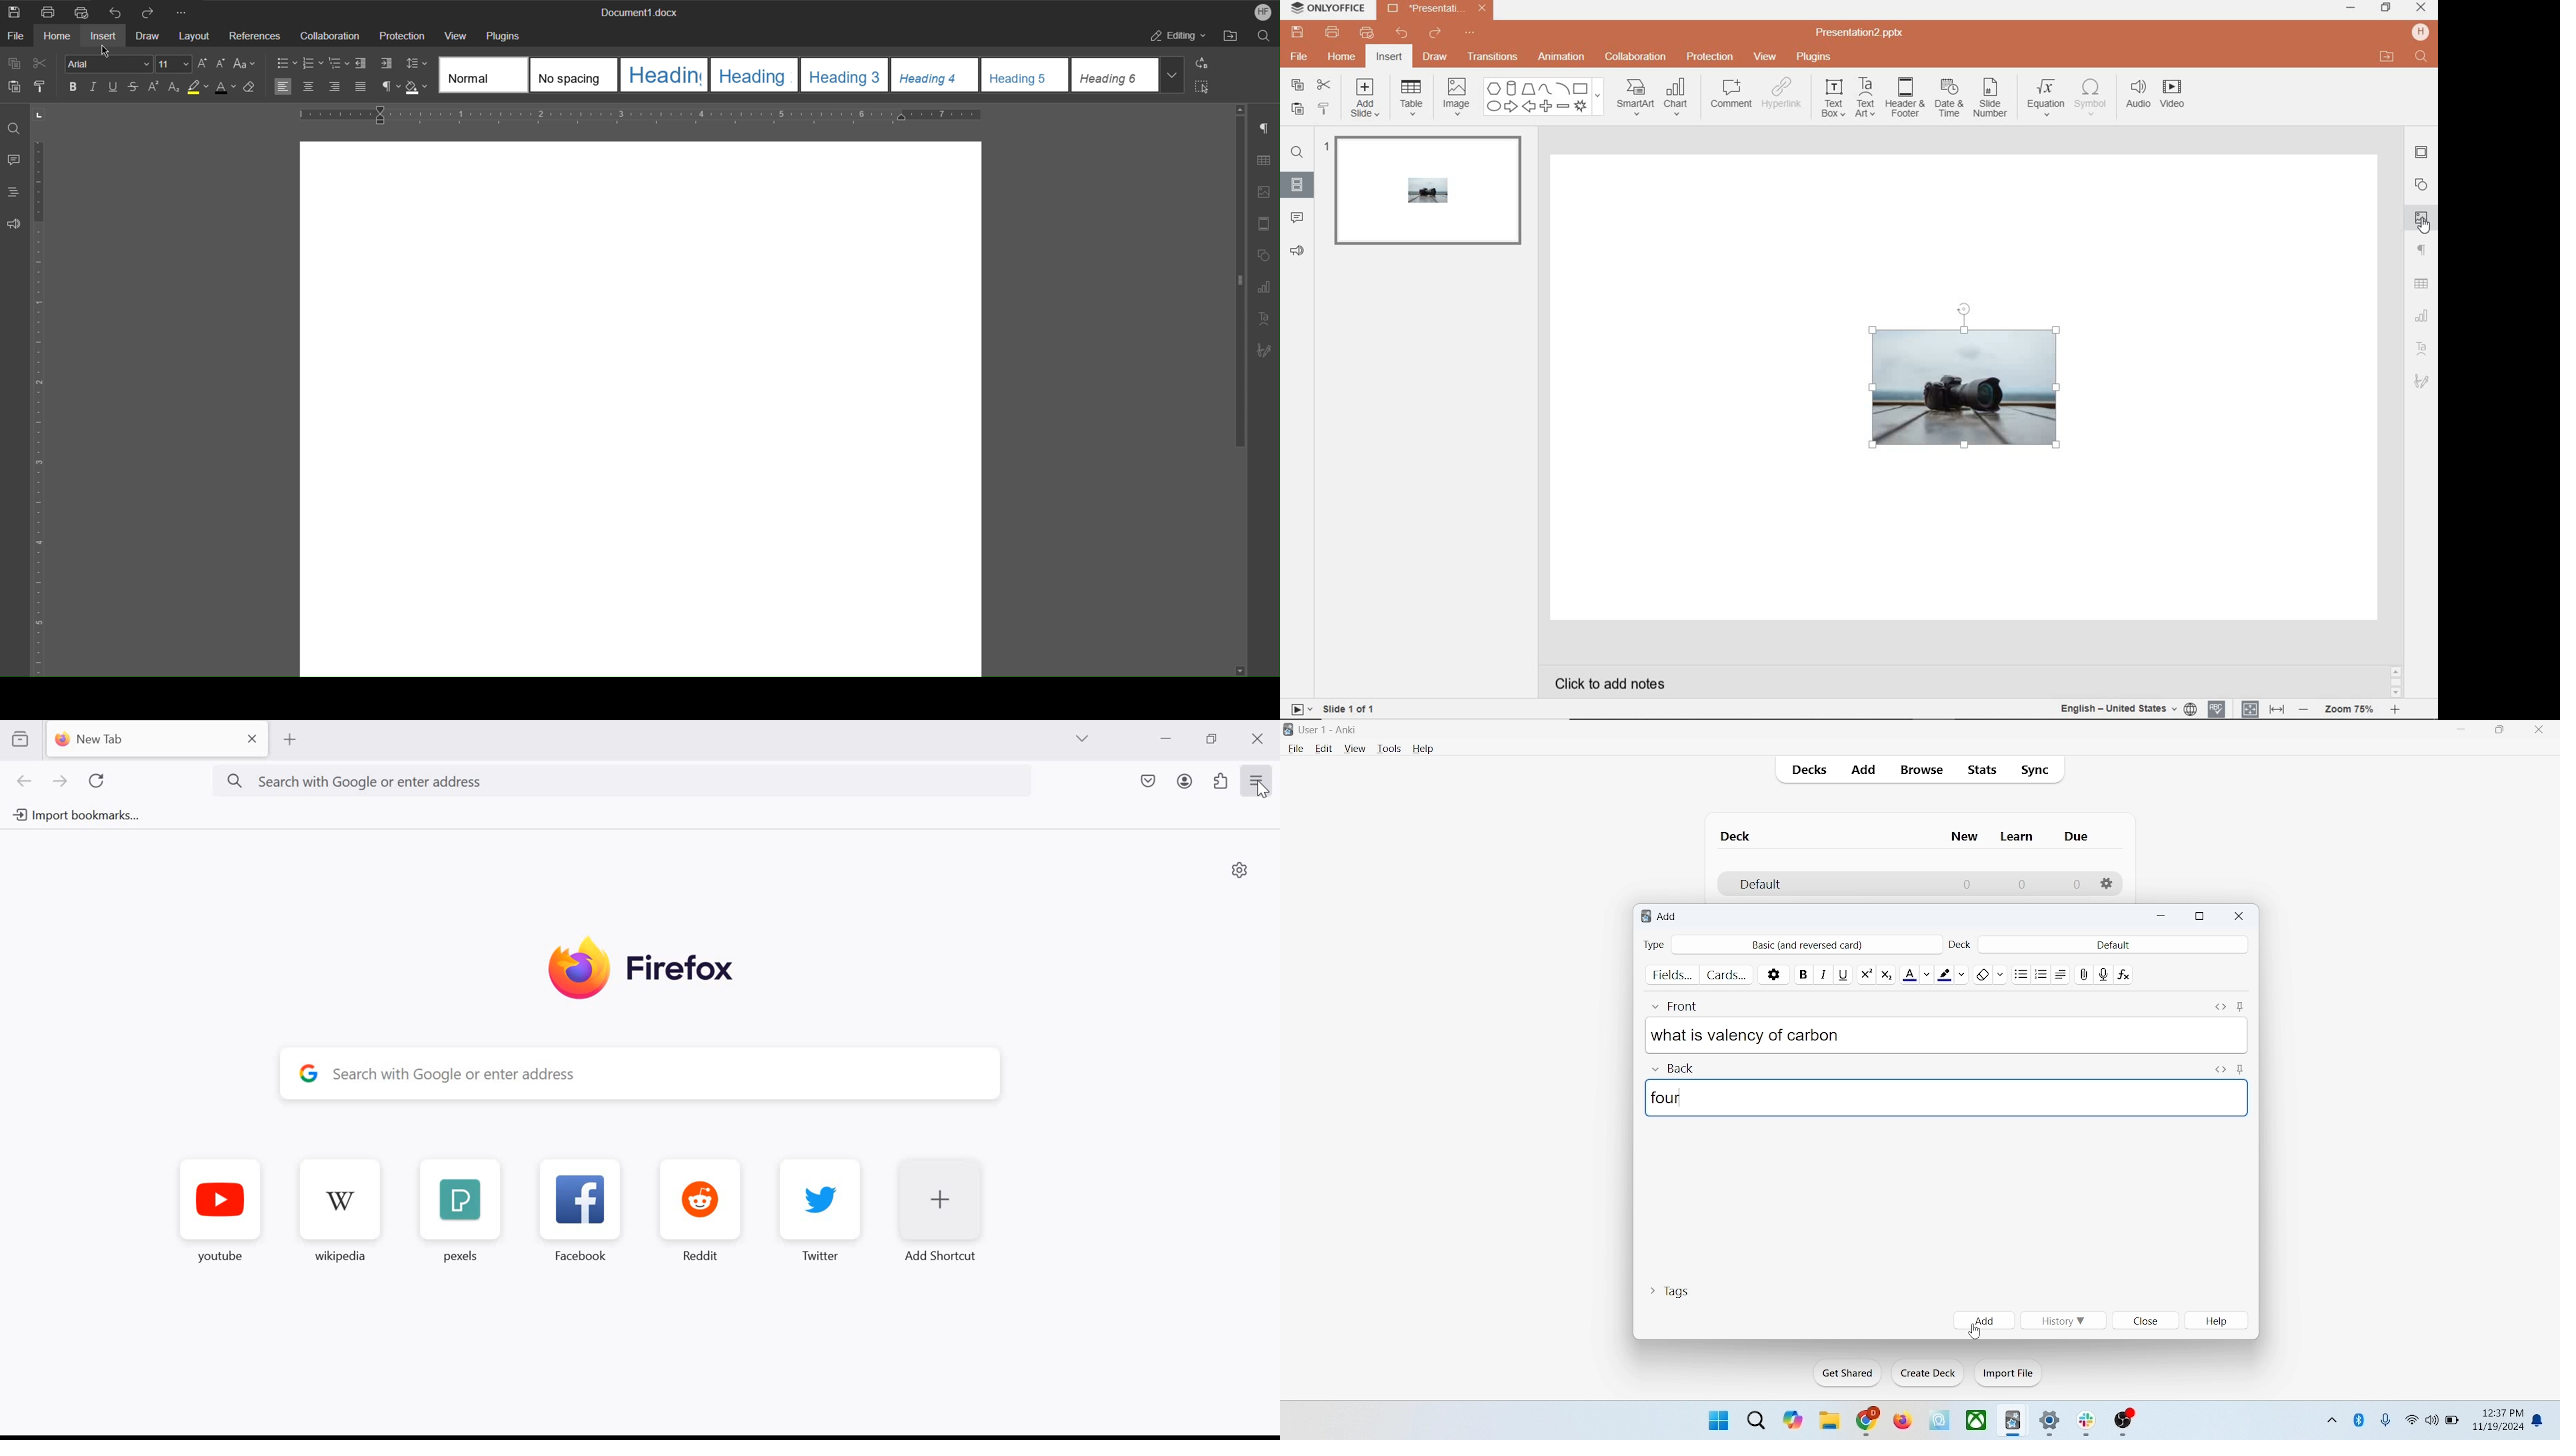  What do you see at coordinates (2421, 283) in the screenshot?
I see `table settings` at bounding box center [2421, 283].